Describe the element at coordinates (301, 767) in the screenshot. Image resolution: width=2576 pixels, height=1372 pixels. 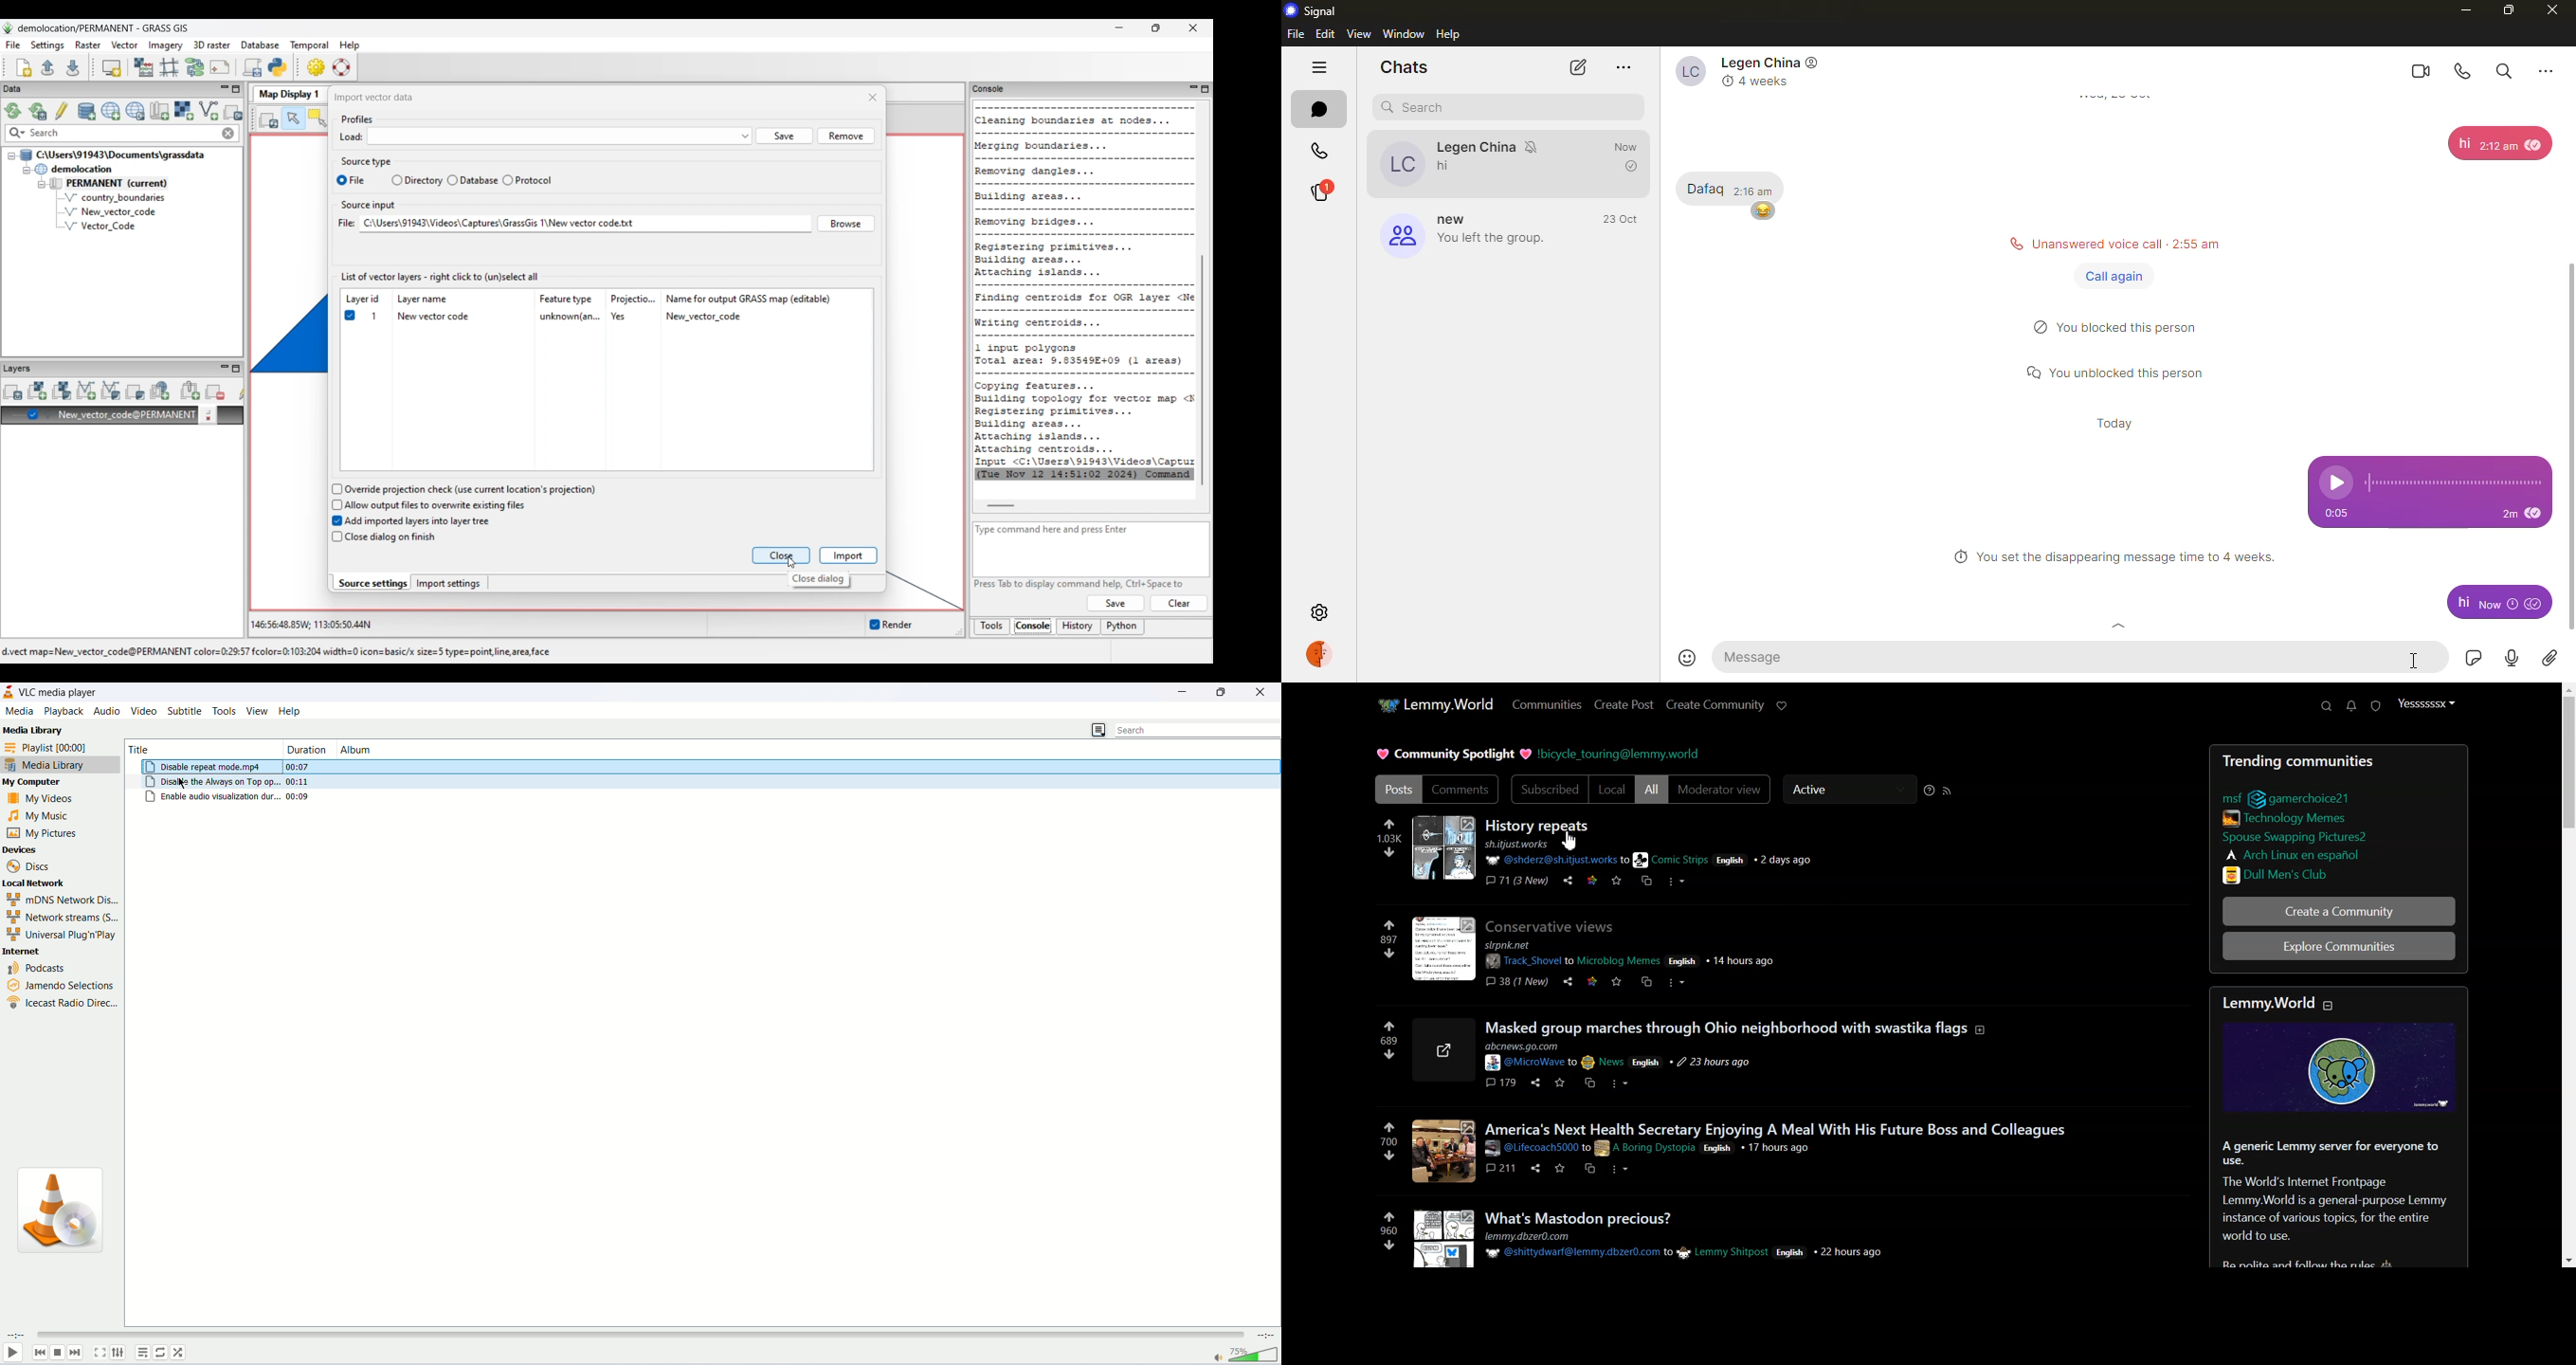
I see `00:07` at that location.